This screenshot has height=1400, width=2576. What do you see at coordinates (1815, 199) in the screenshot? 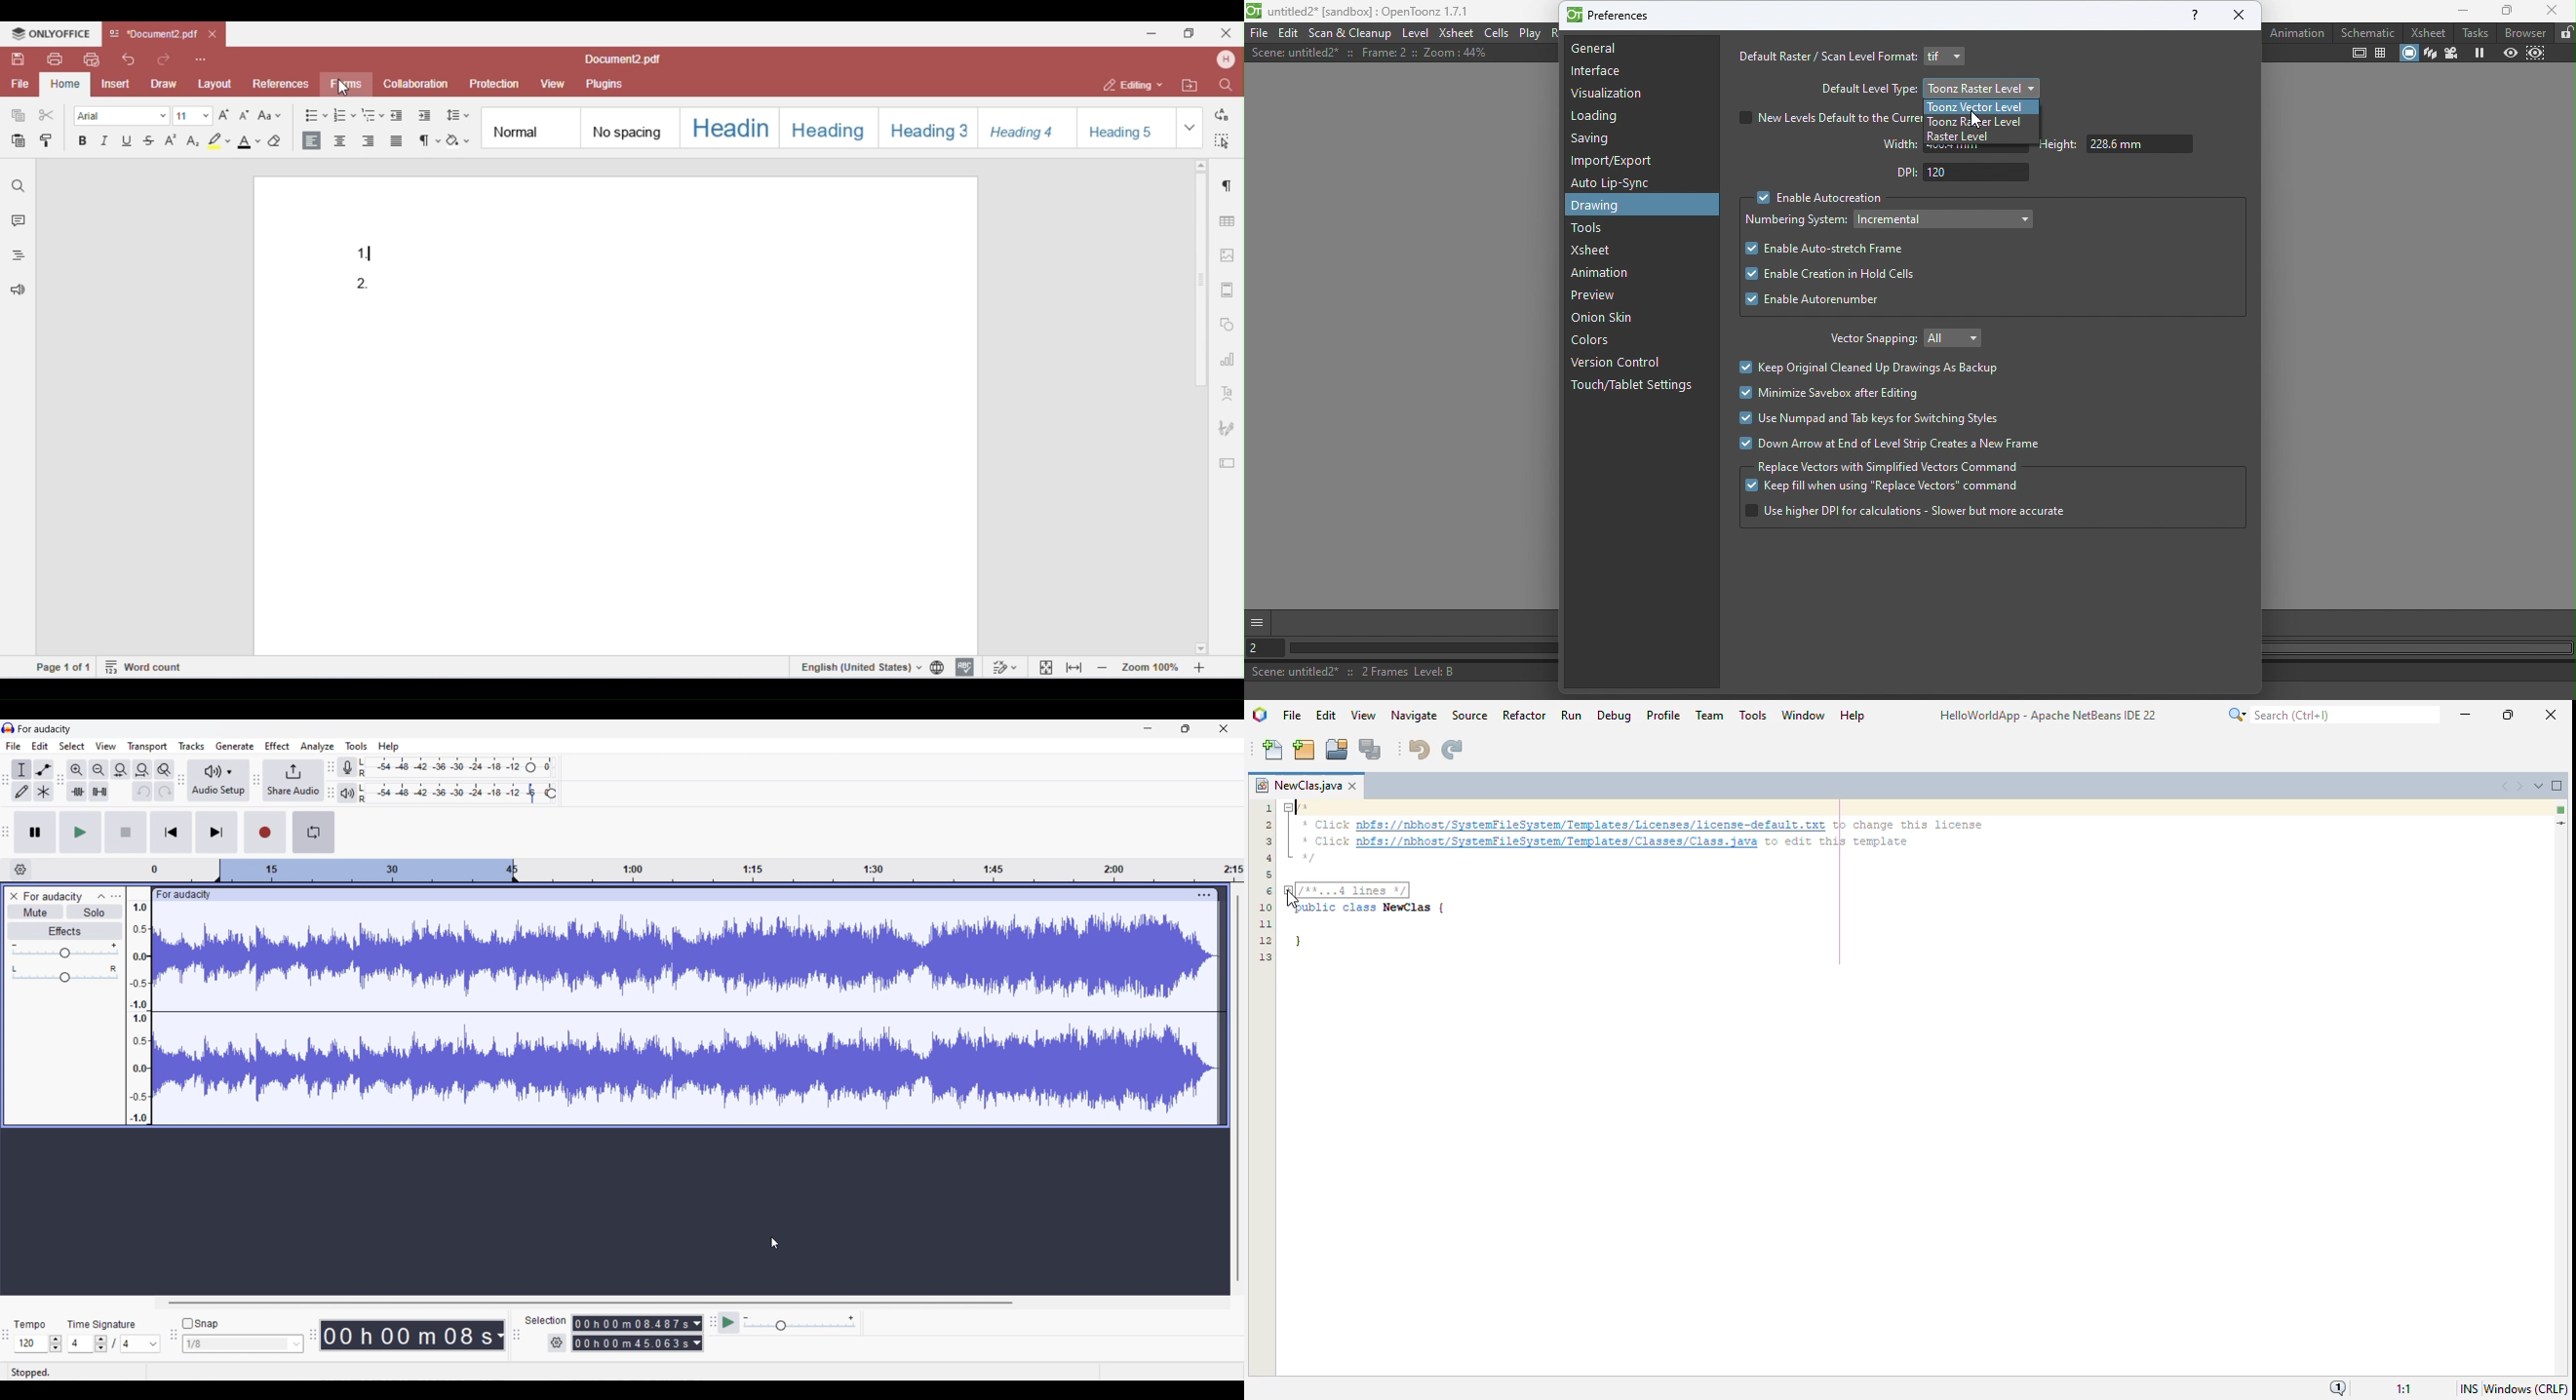
I see `Enable Autocreation` at bounding box center [1815, 199].